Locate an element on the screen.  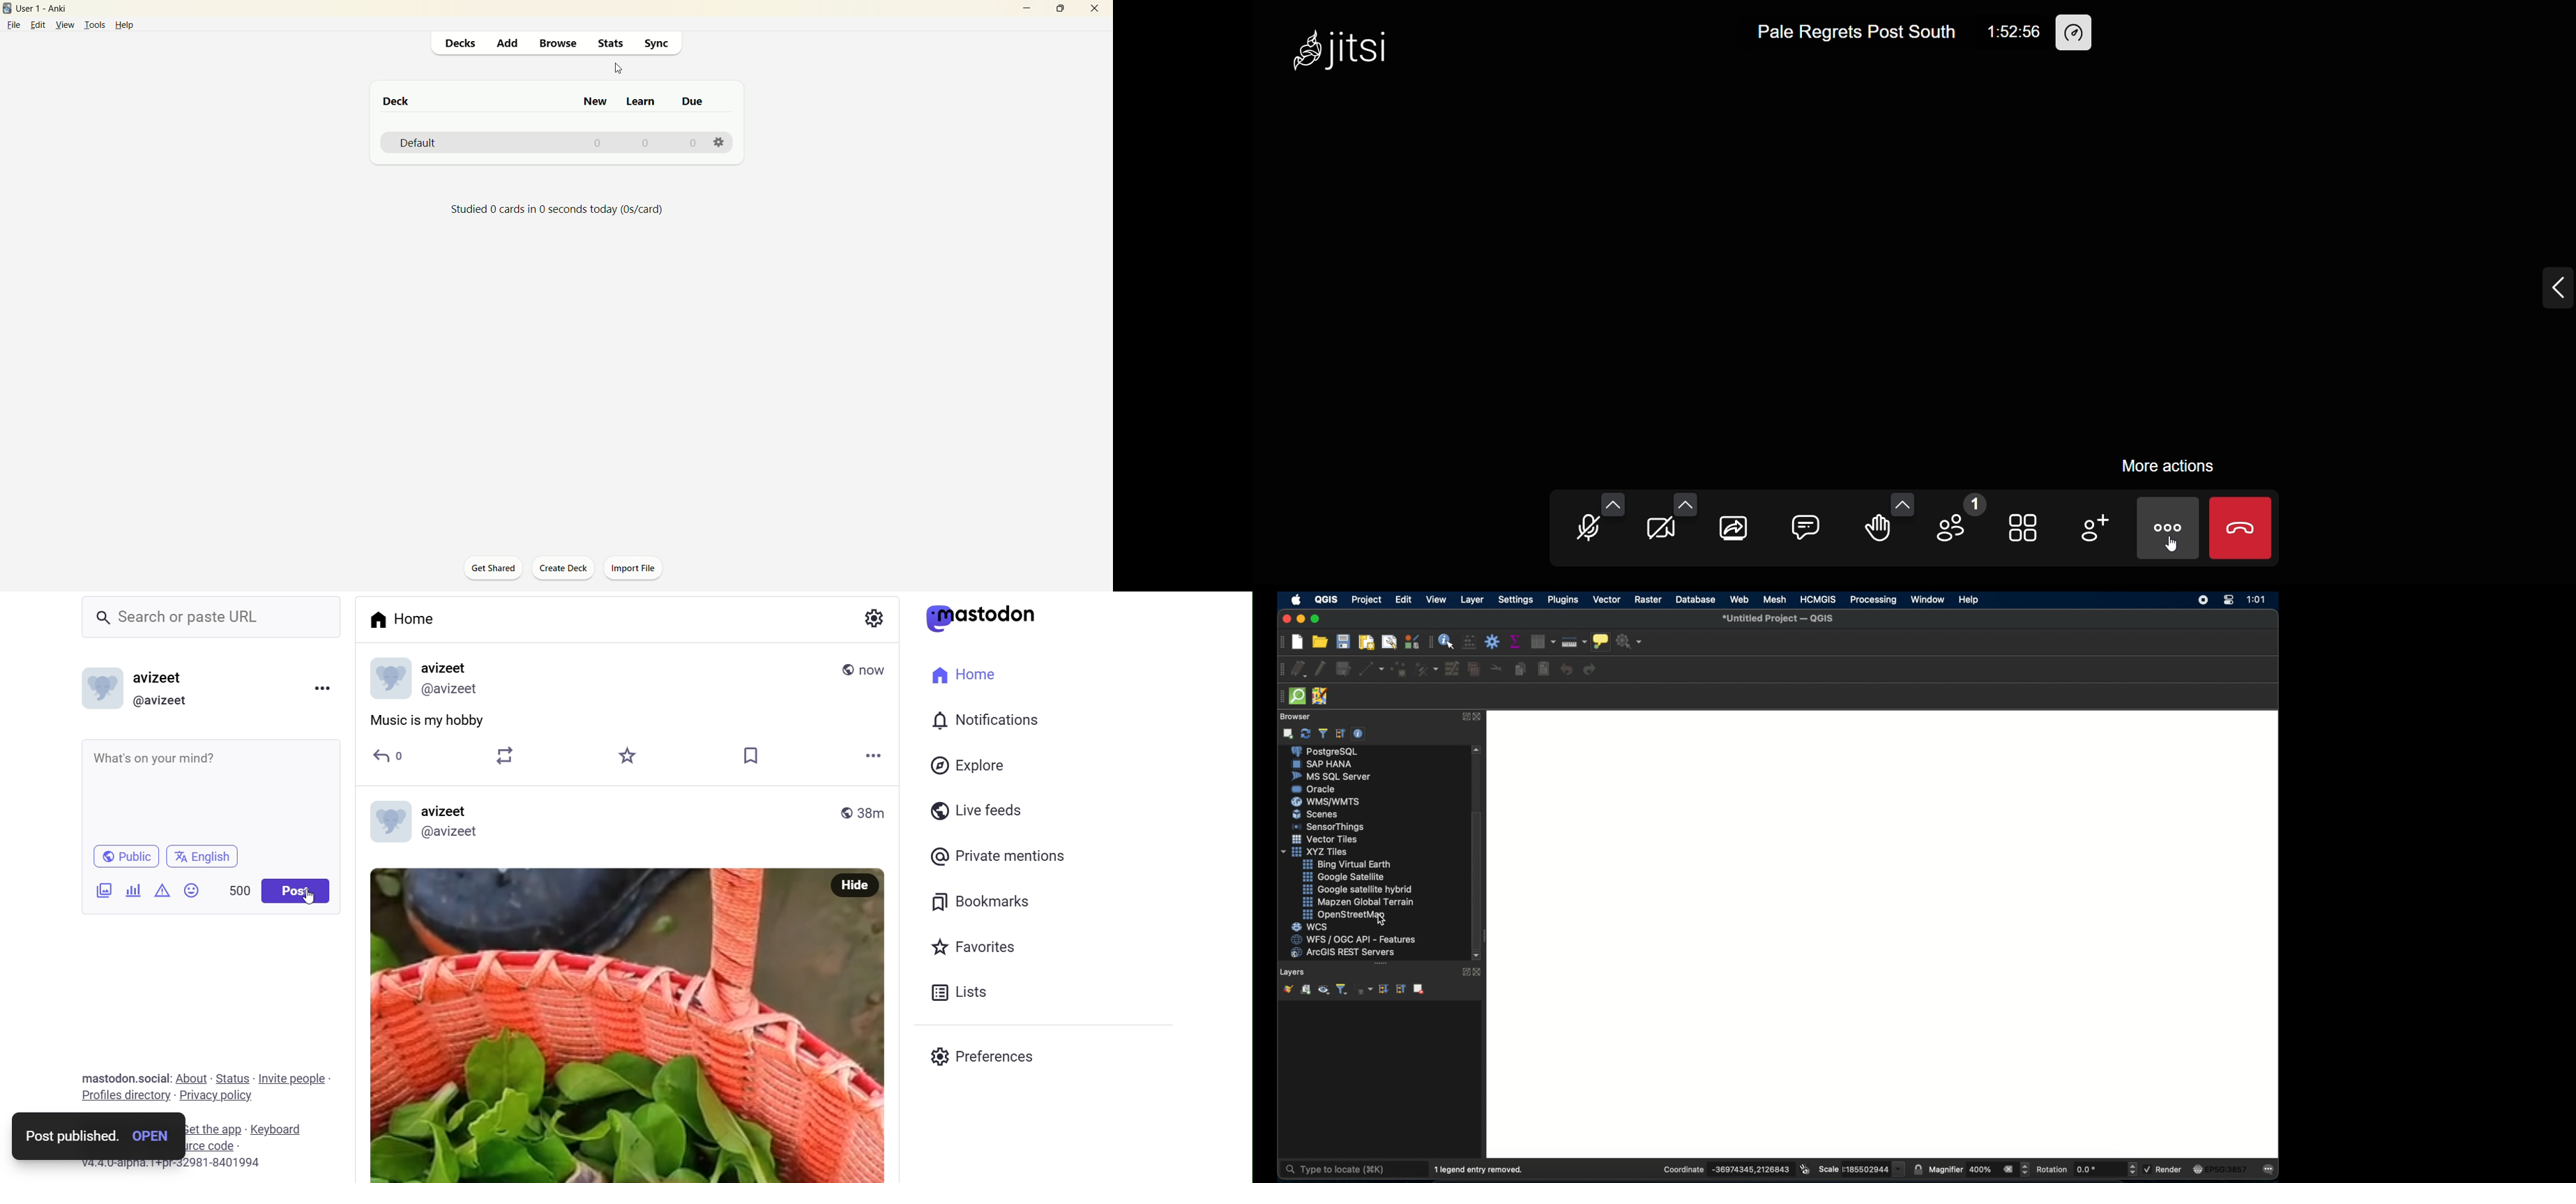
0 is located at coordinates (691, 143).